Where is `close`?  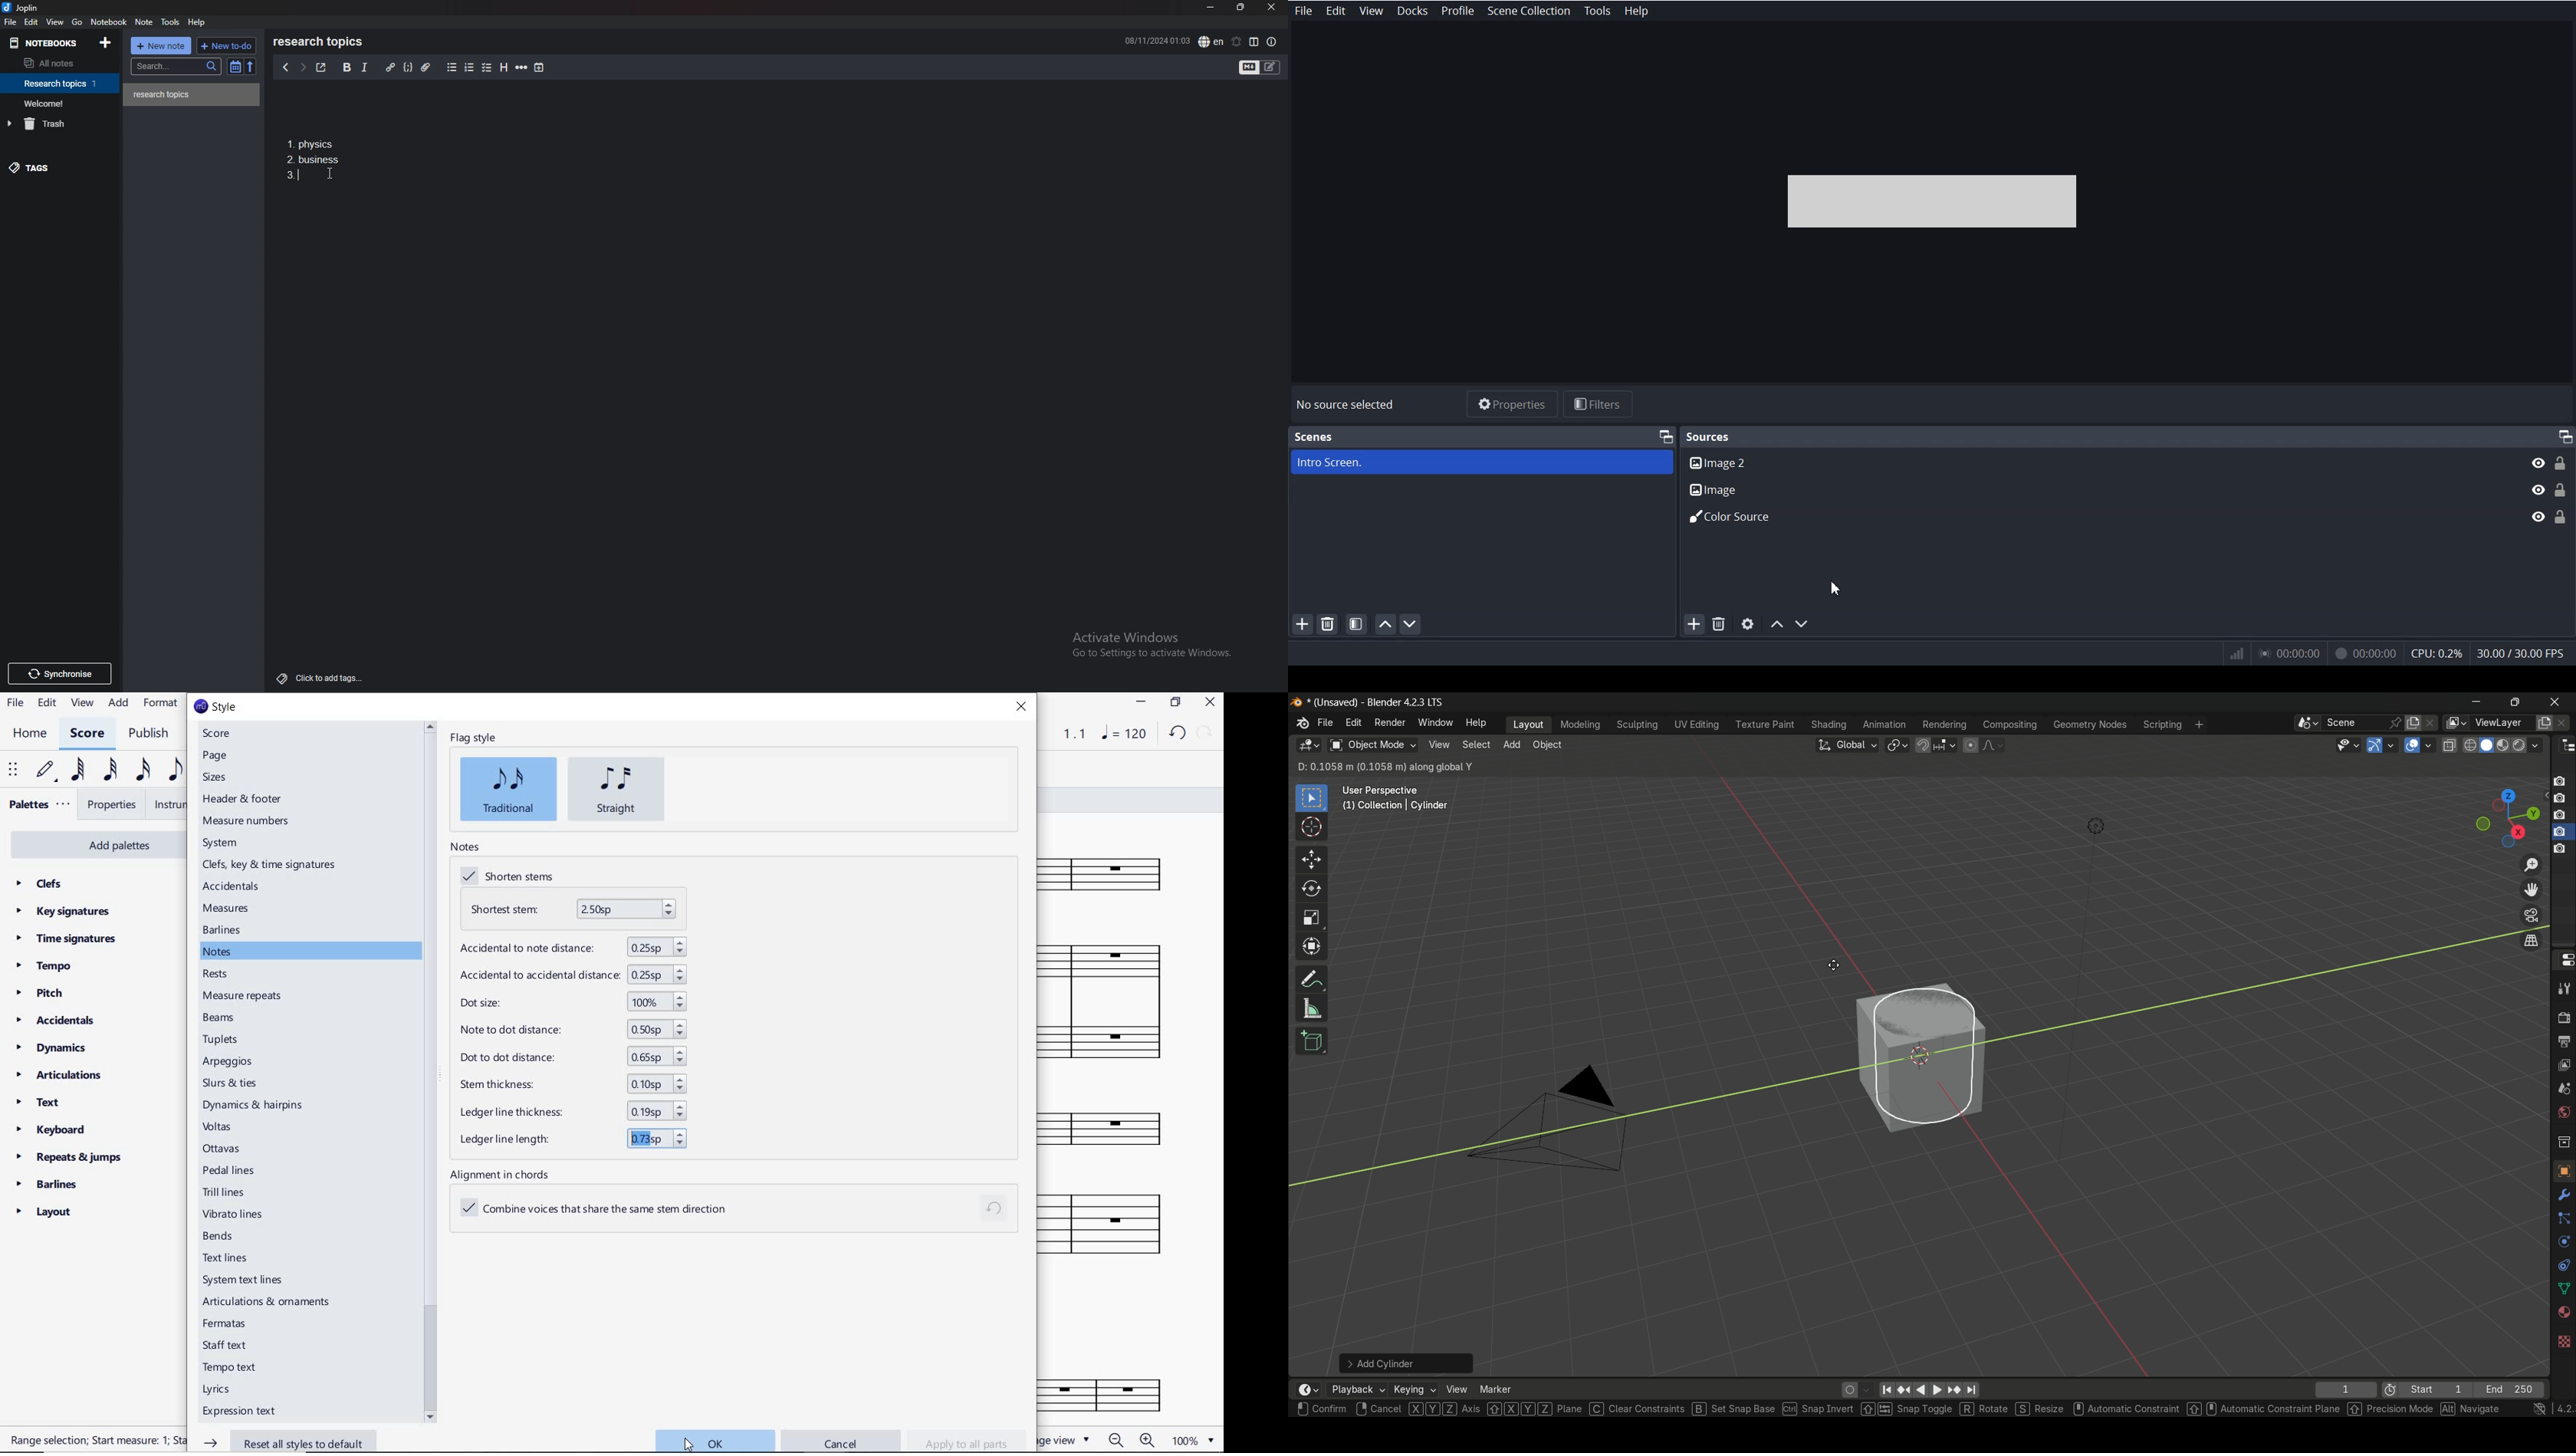
close is located at coordinates (1271, 8).